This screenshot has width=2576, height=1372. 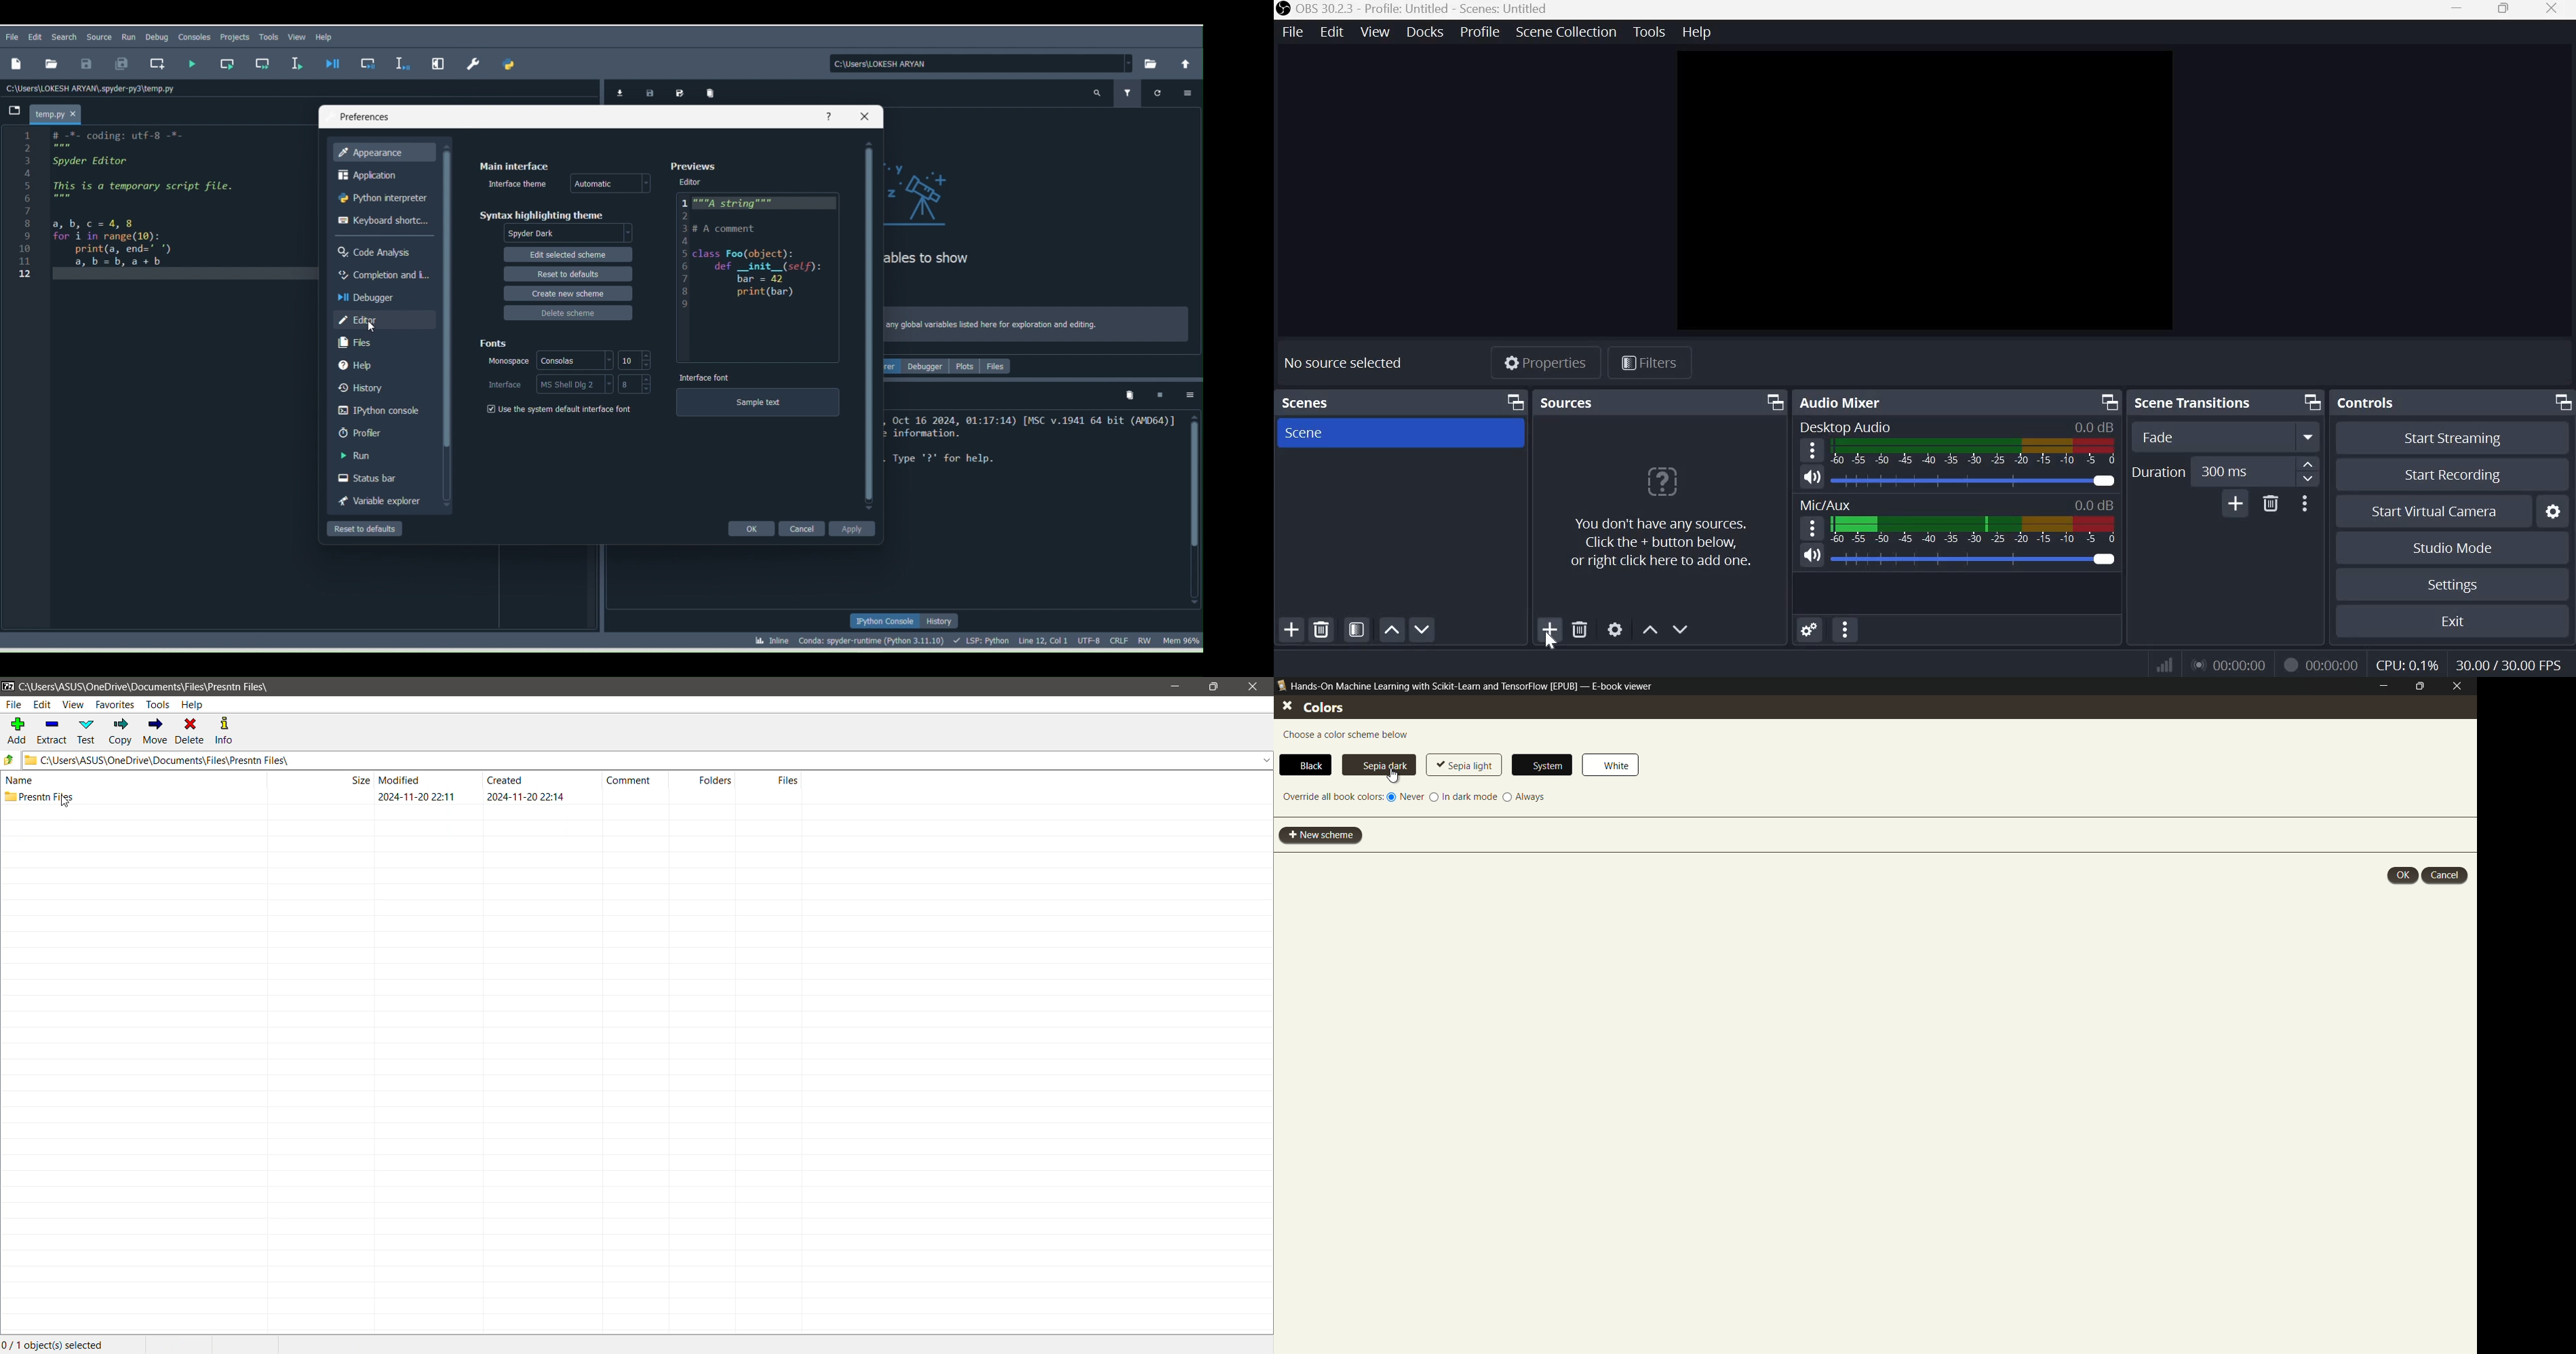 I want to click on Search, so click(x=63, y=36).